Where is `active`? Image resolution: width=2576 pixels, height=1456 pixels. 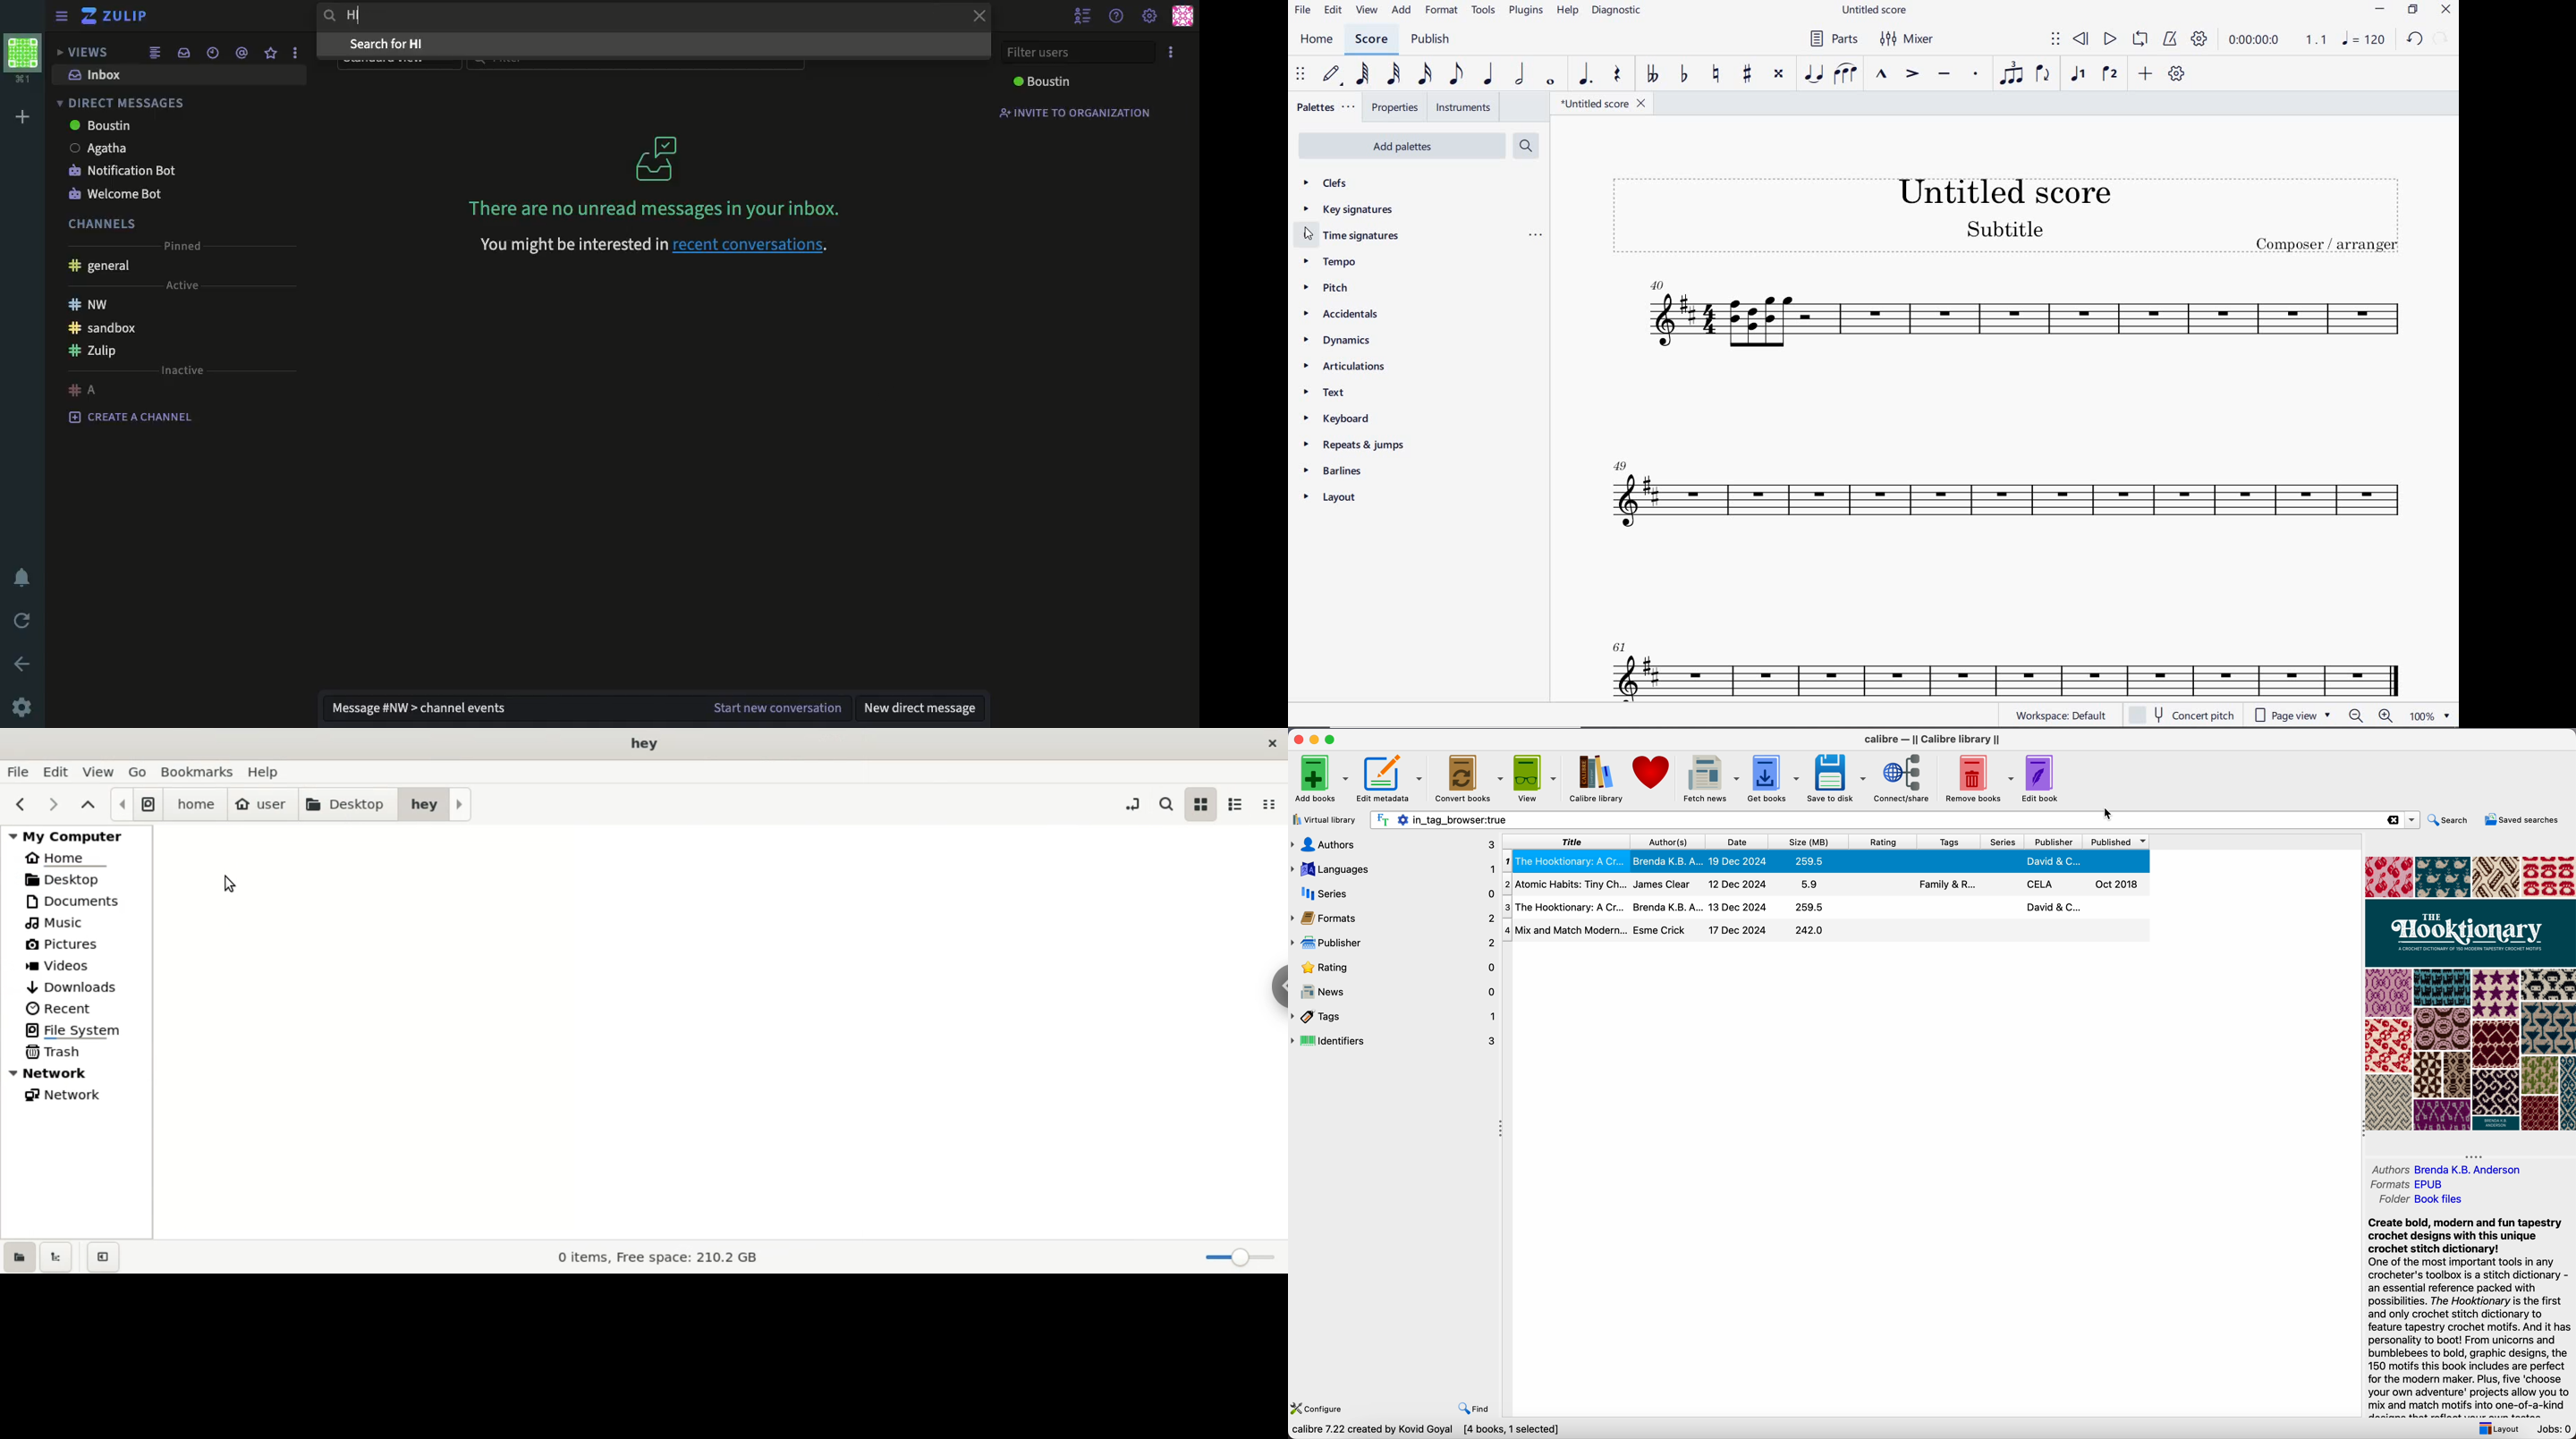
active is located at coordinates (179, 286).